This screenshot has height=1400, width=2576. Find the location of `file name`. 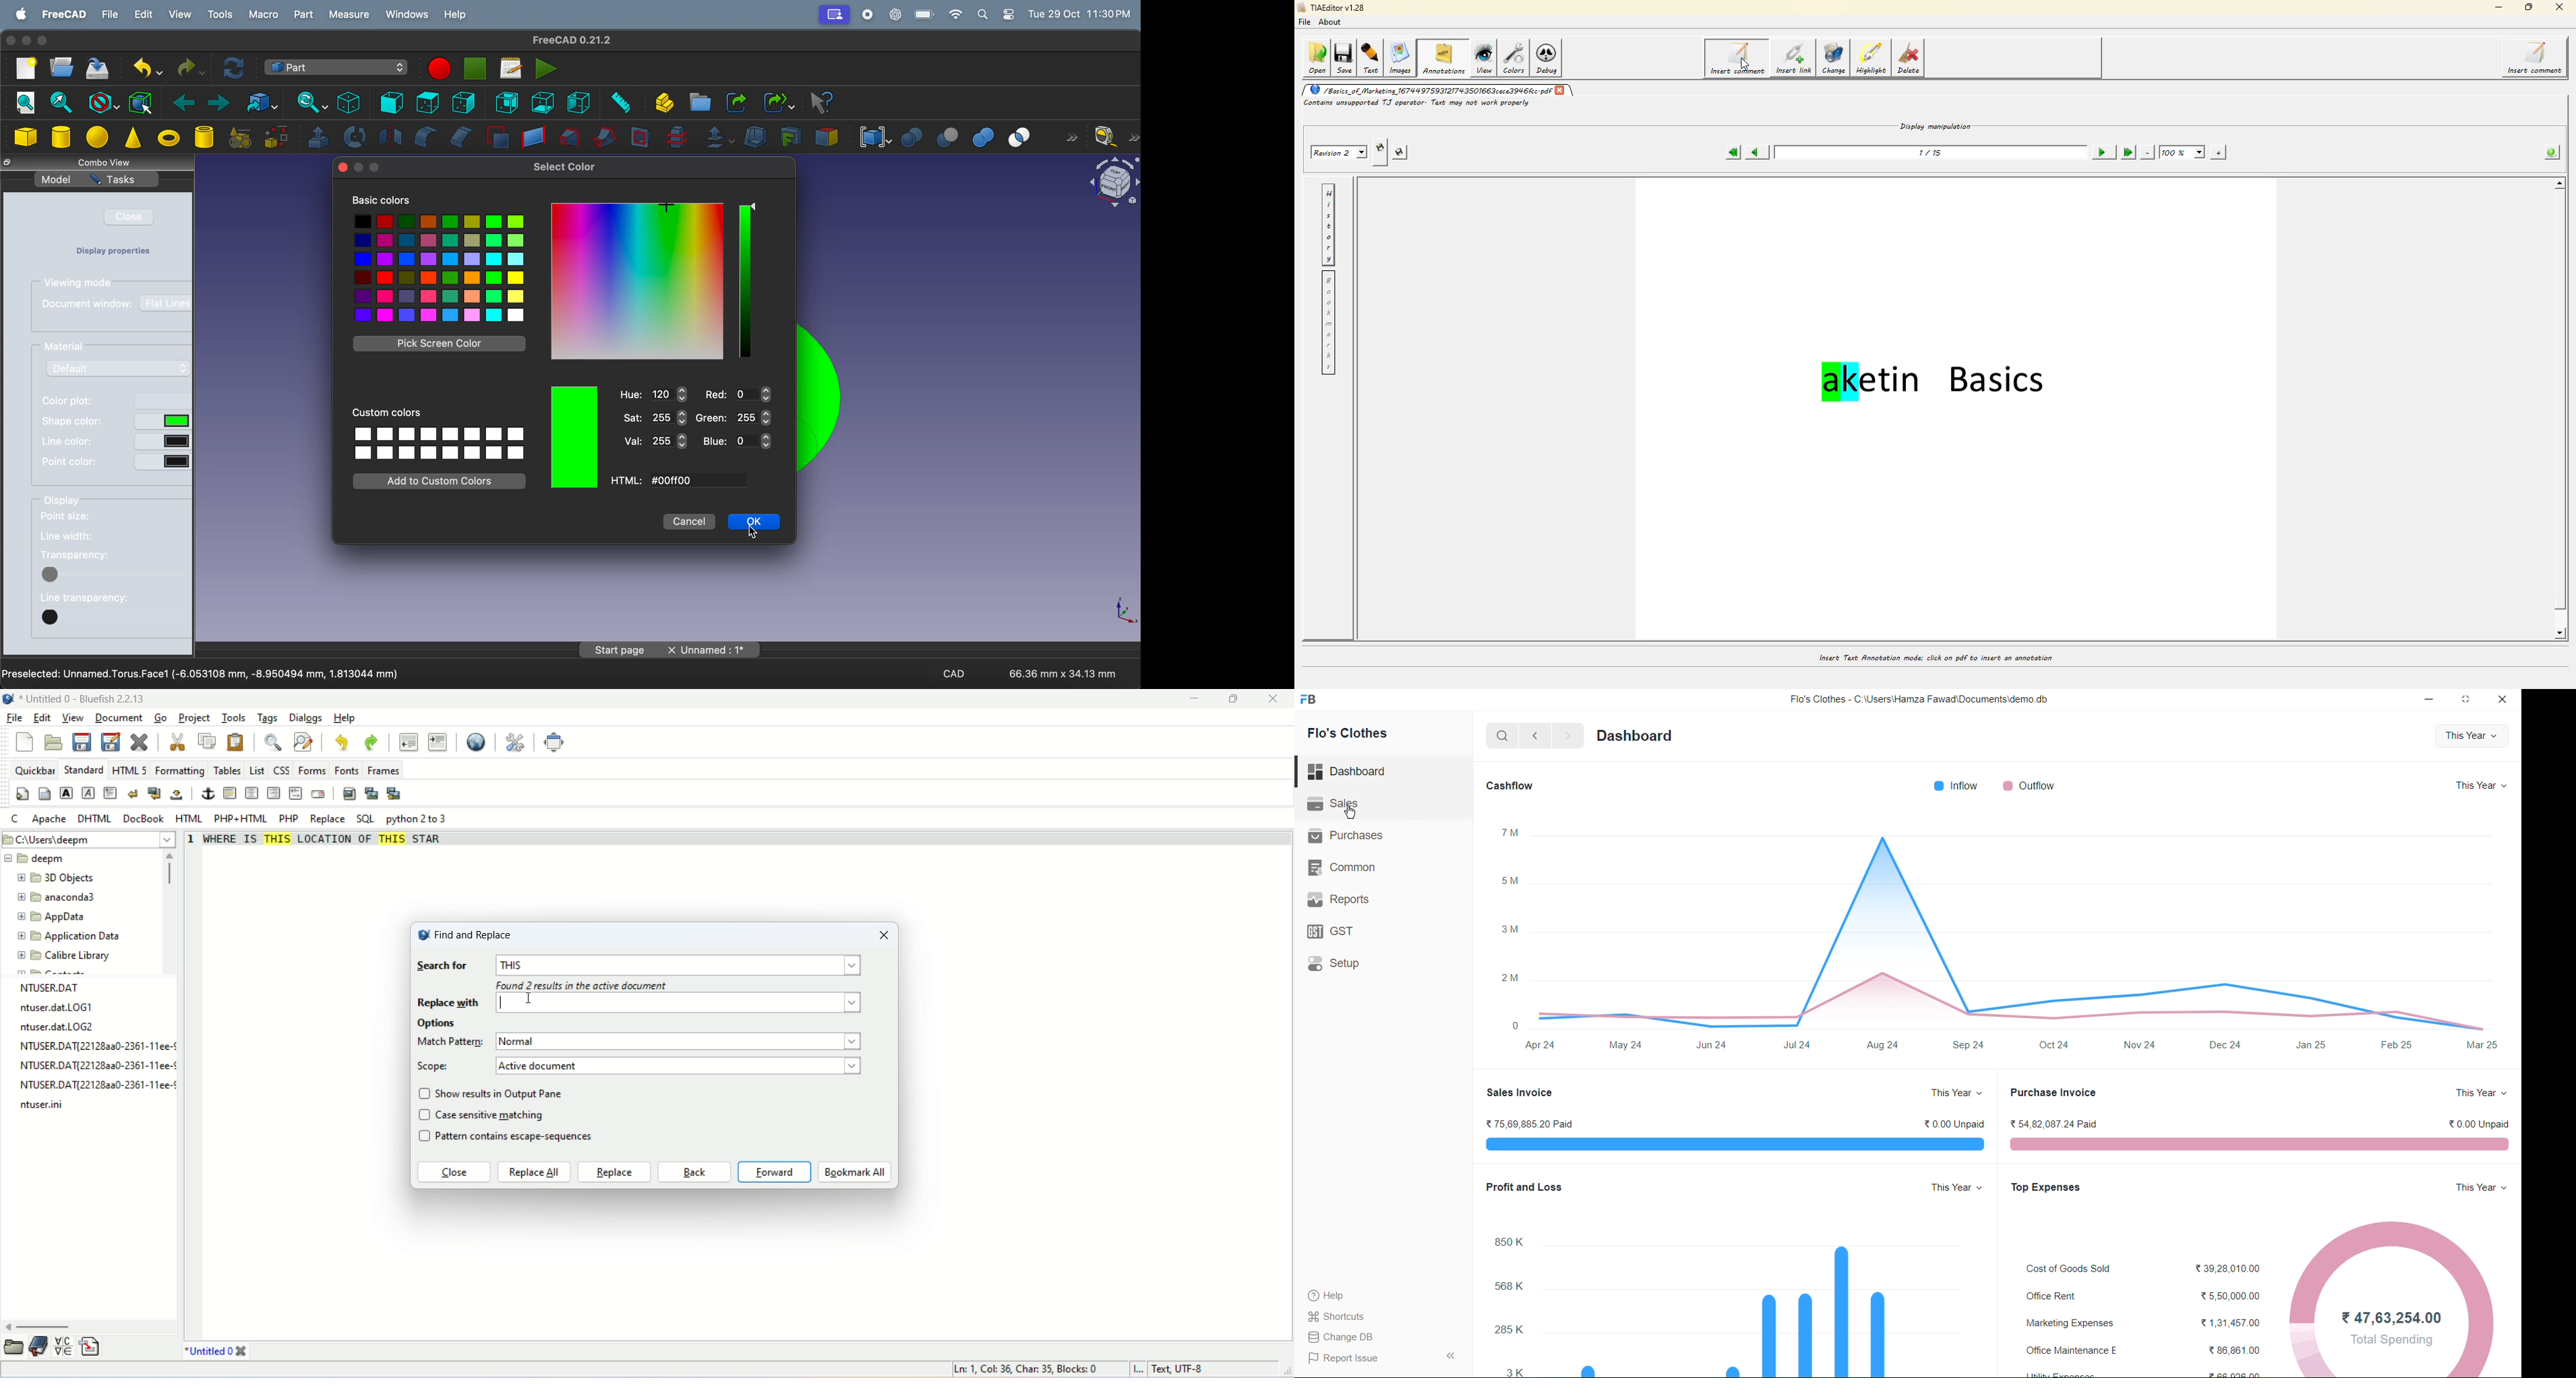

file name is located at coordinates (42, 1104).